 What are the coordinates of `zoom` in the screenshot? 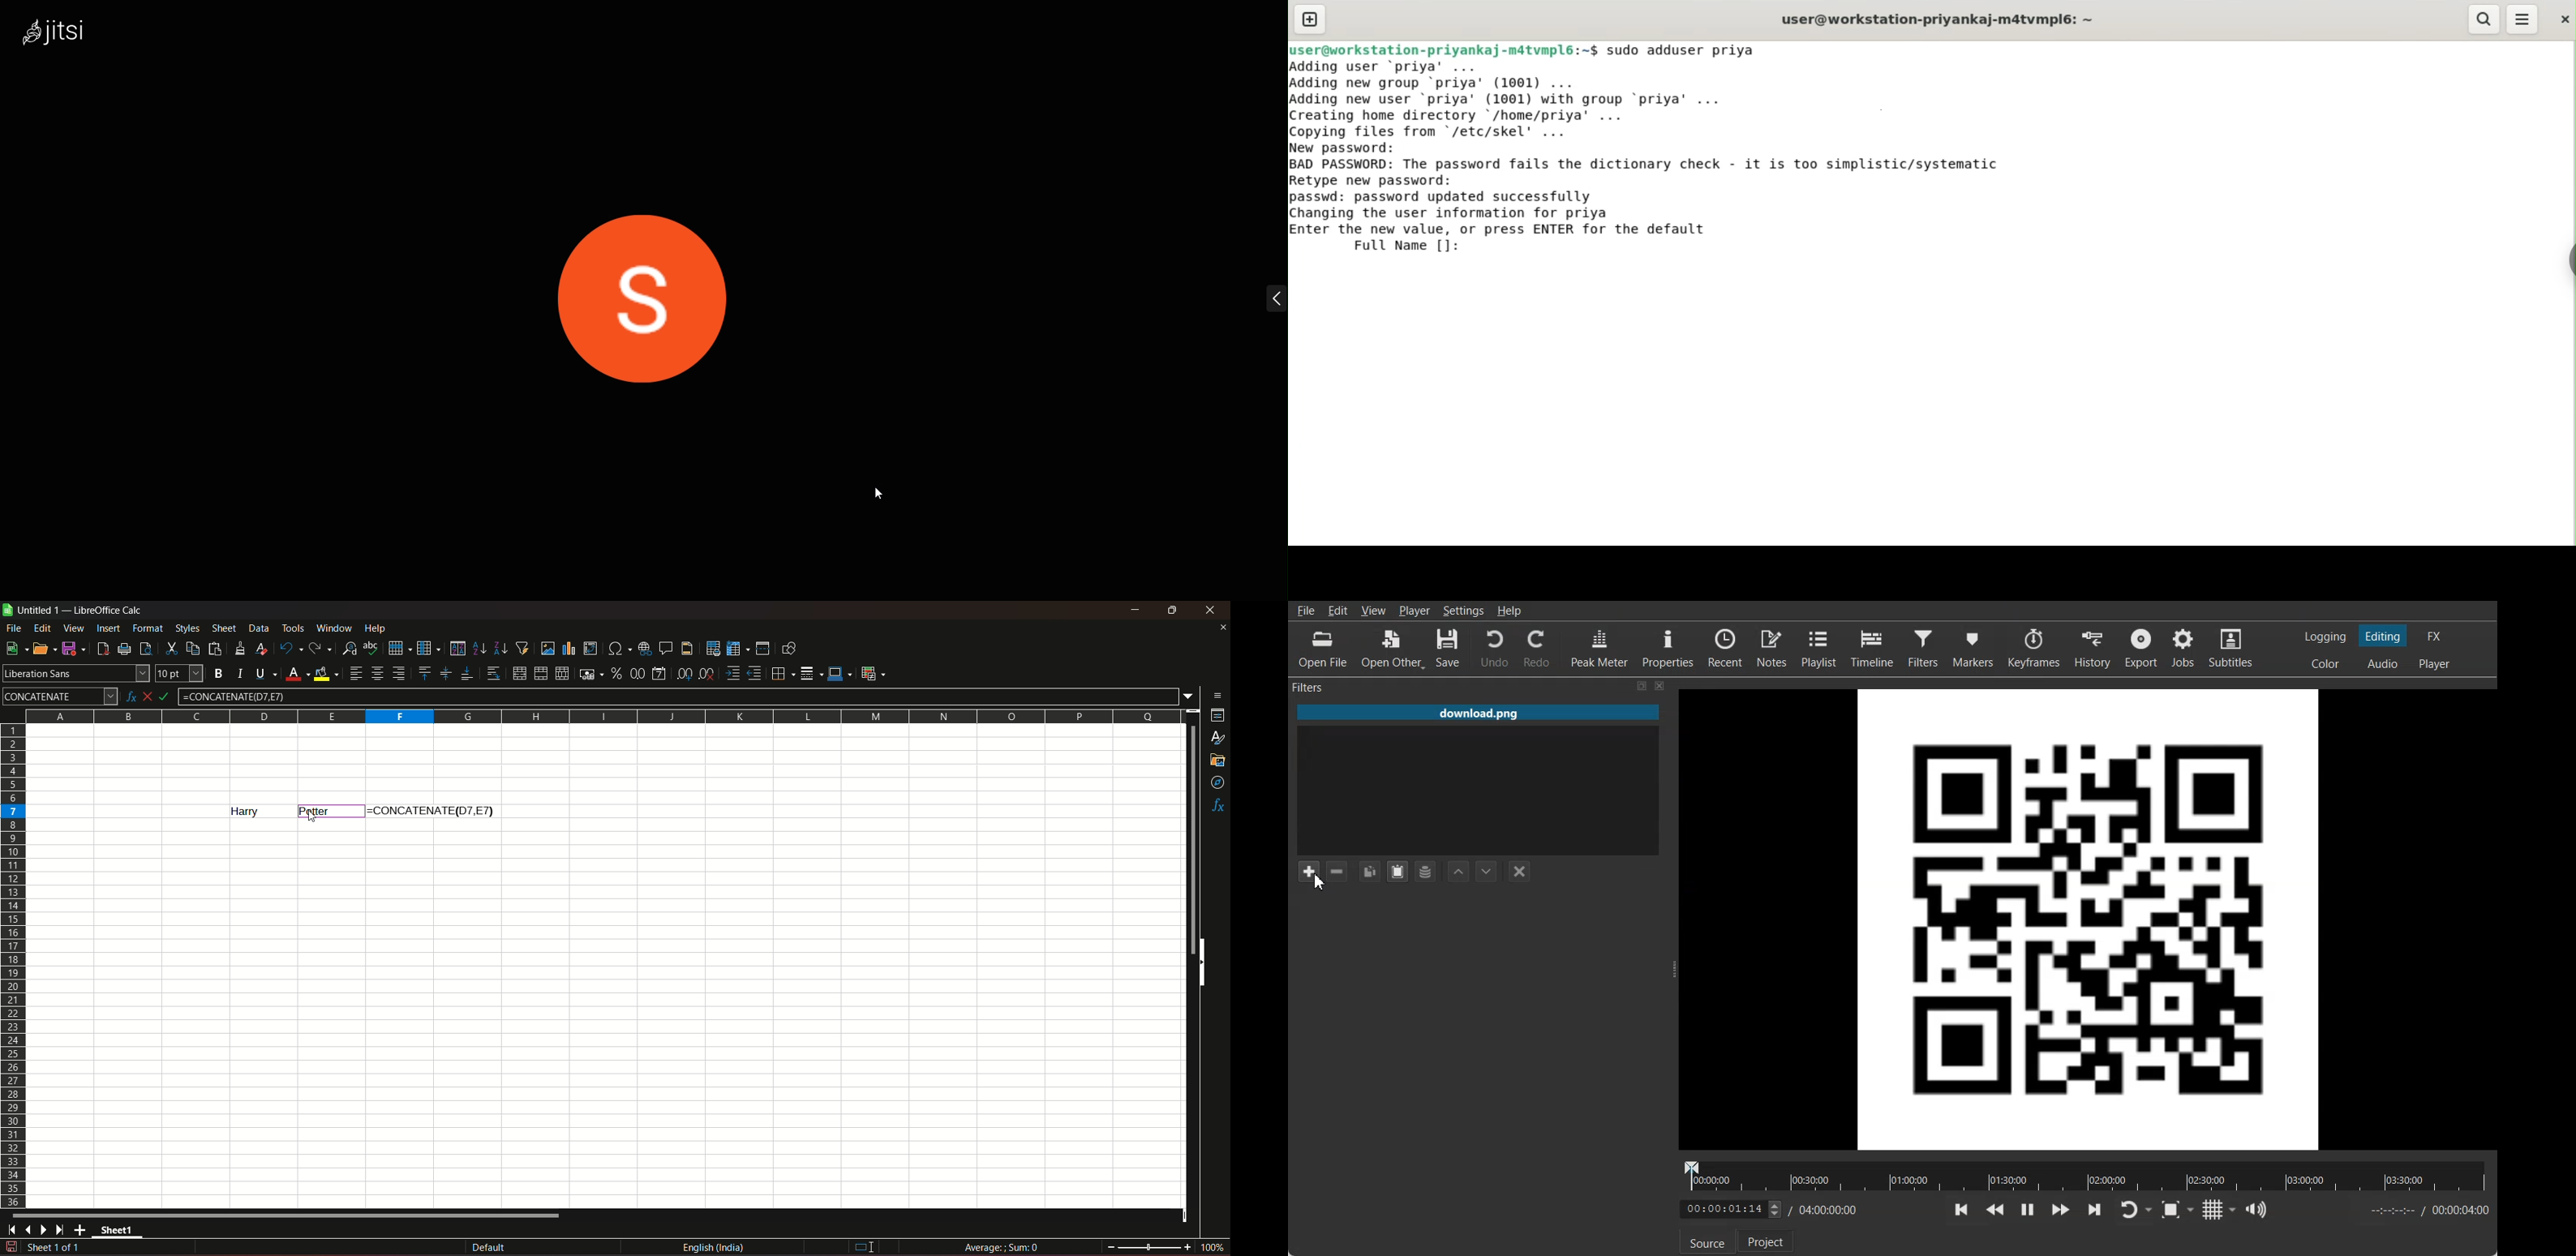 It's located at (1166, 1246).